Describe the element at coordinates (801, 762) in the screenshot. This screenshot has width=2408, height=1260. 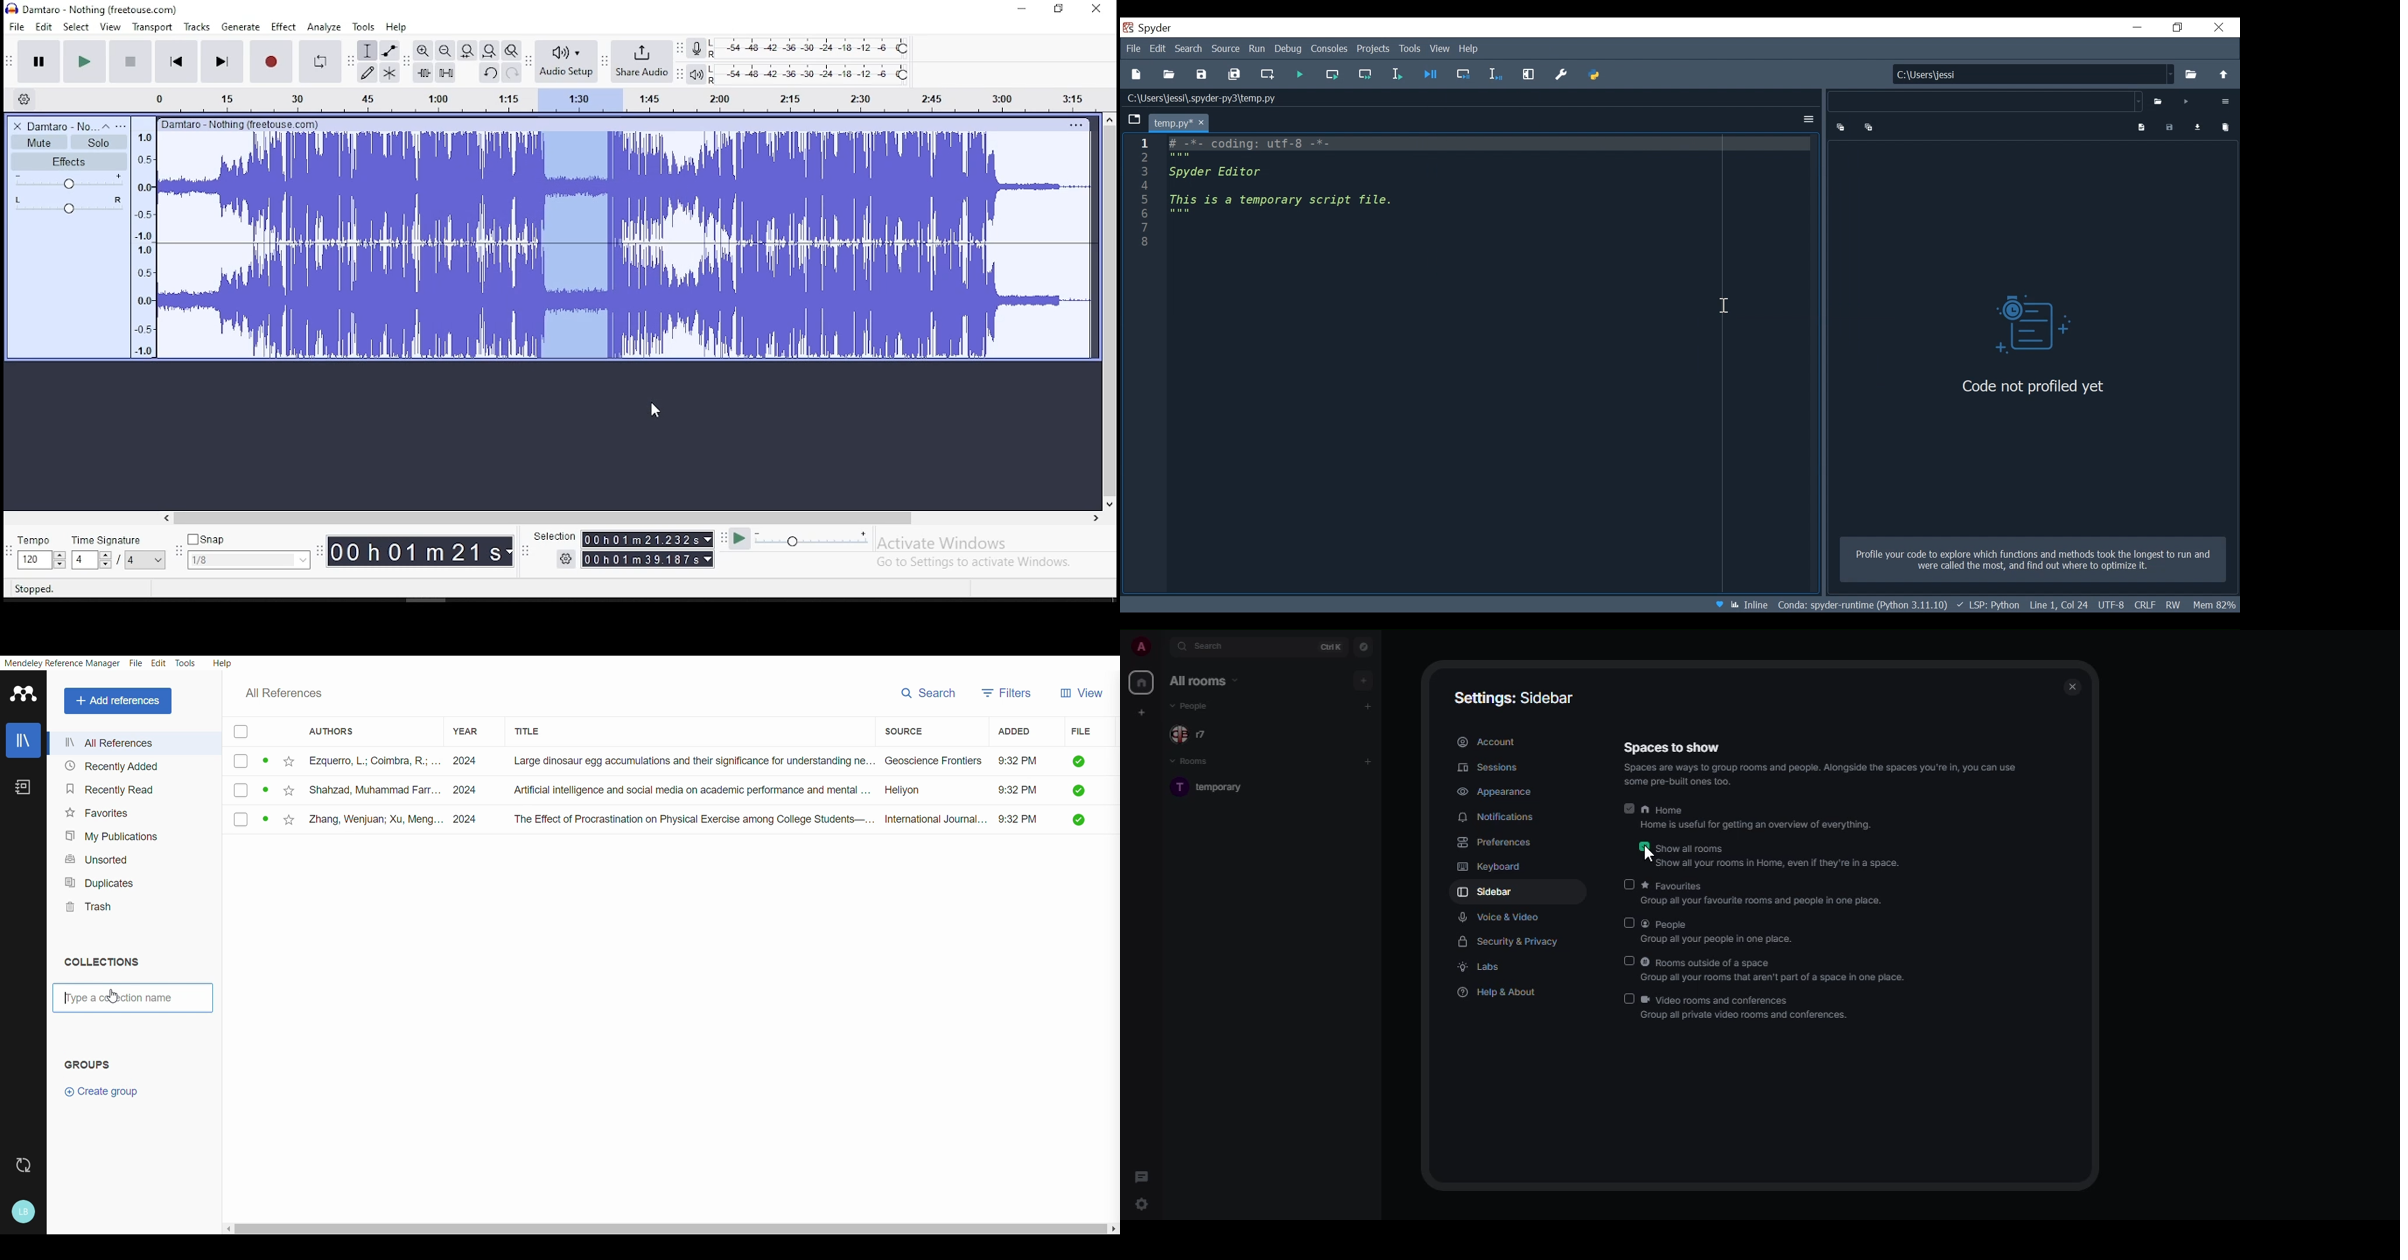
I see `Large dinosaur egg accumulations and their significance for understanding ne... Geoscience Frontiers ~~ 9:32 PM Q` at that location.